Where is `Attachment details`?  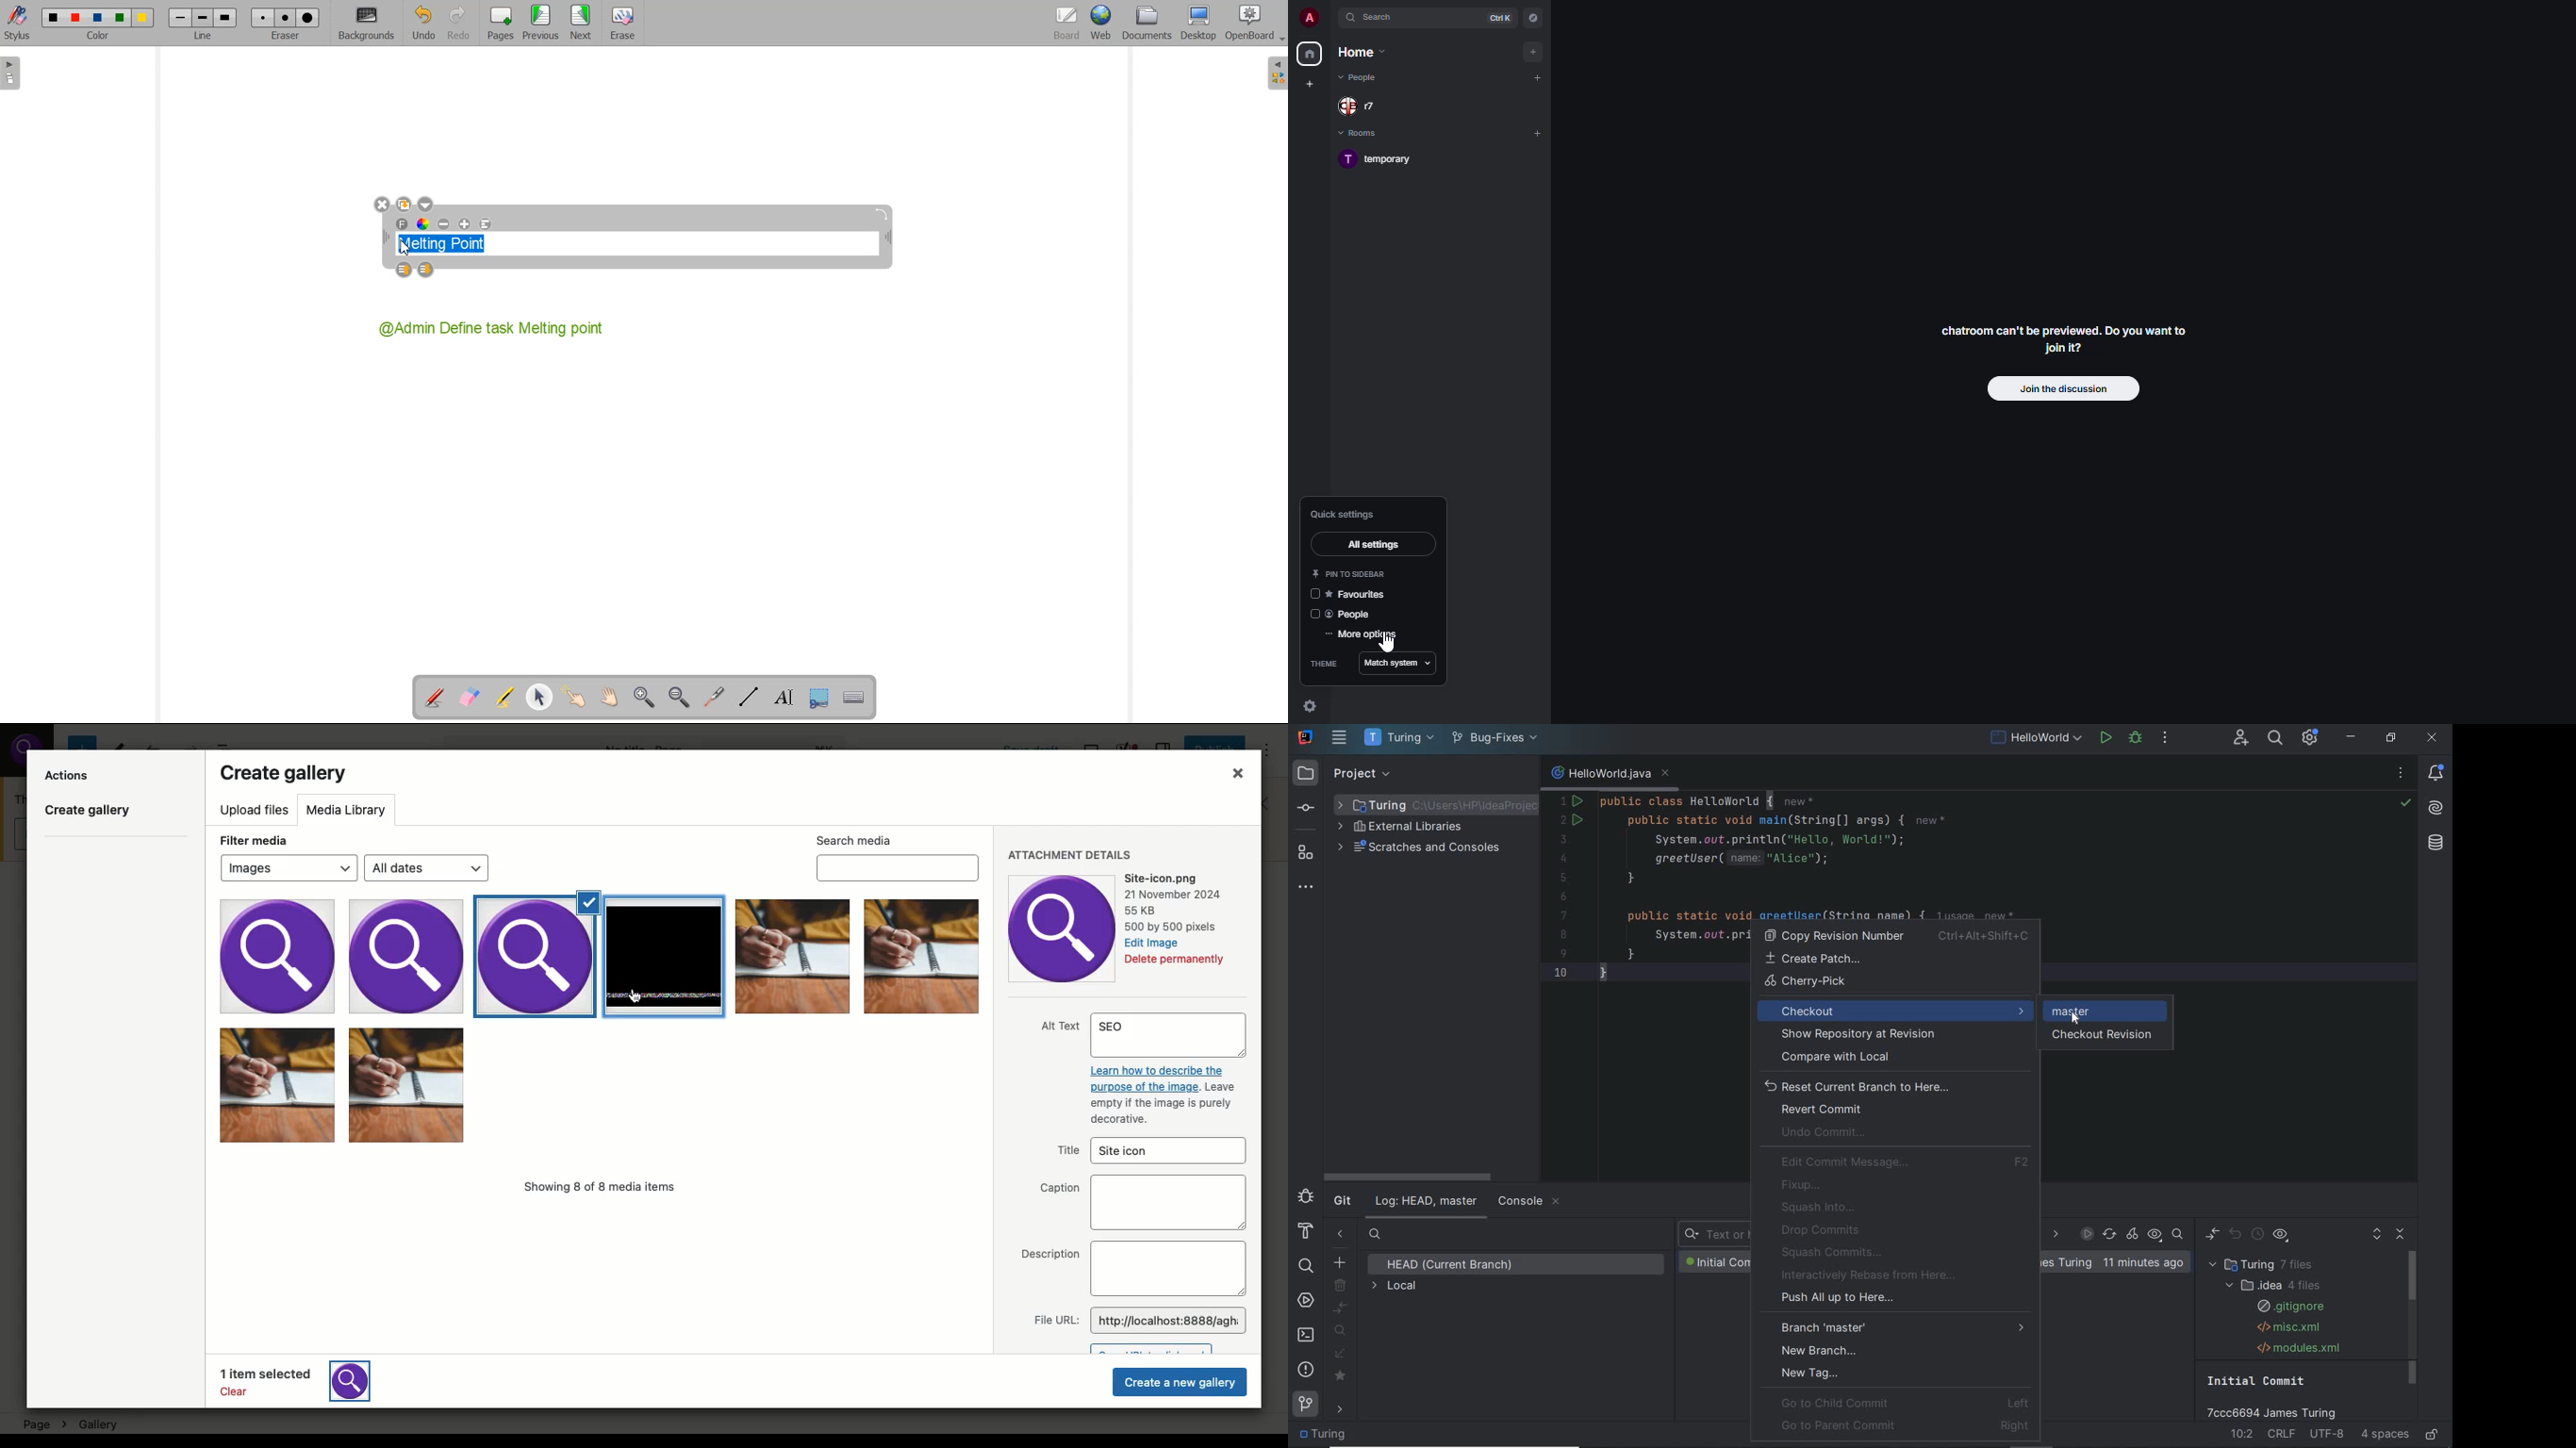
Attachment details is located at coordinates (1071, 853).